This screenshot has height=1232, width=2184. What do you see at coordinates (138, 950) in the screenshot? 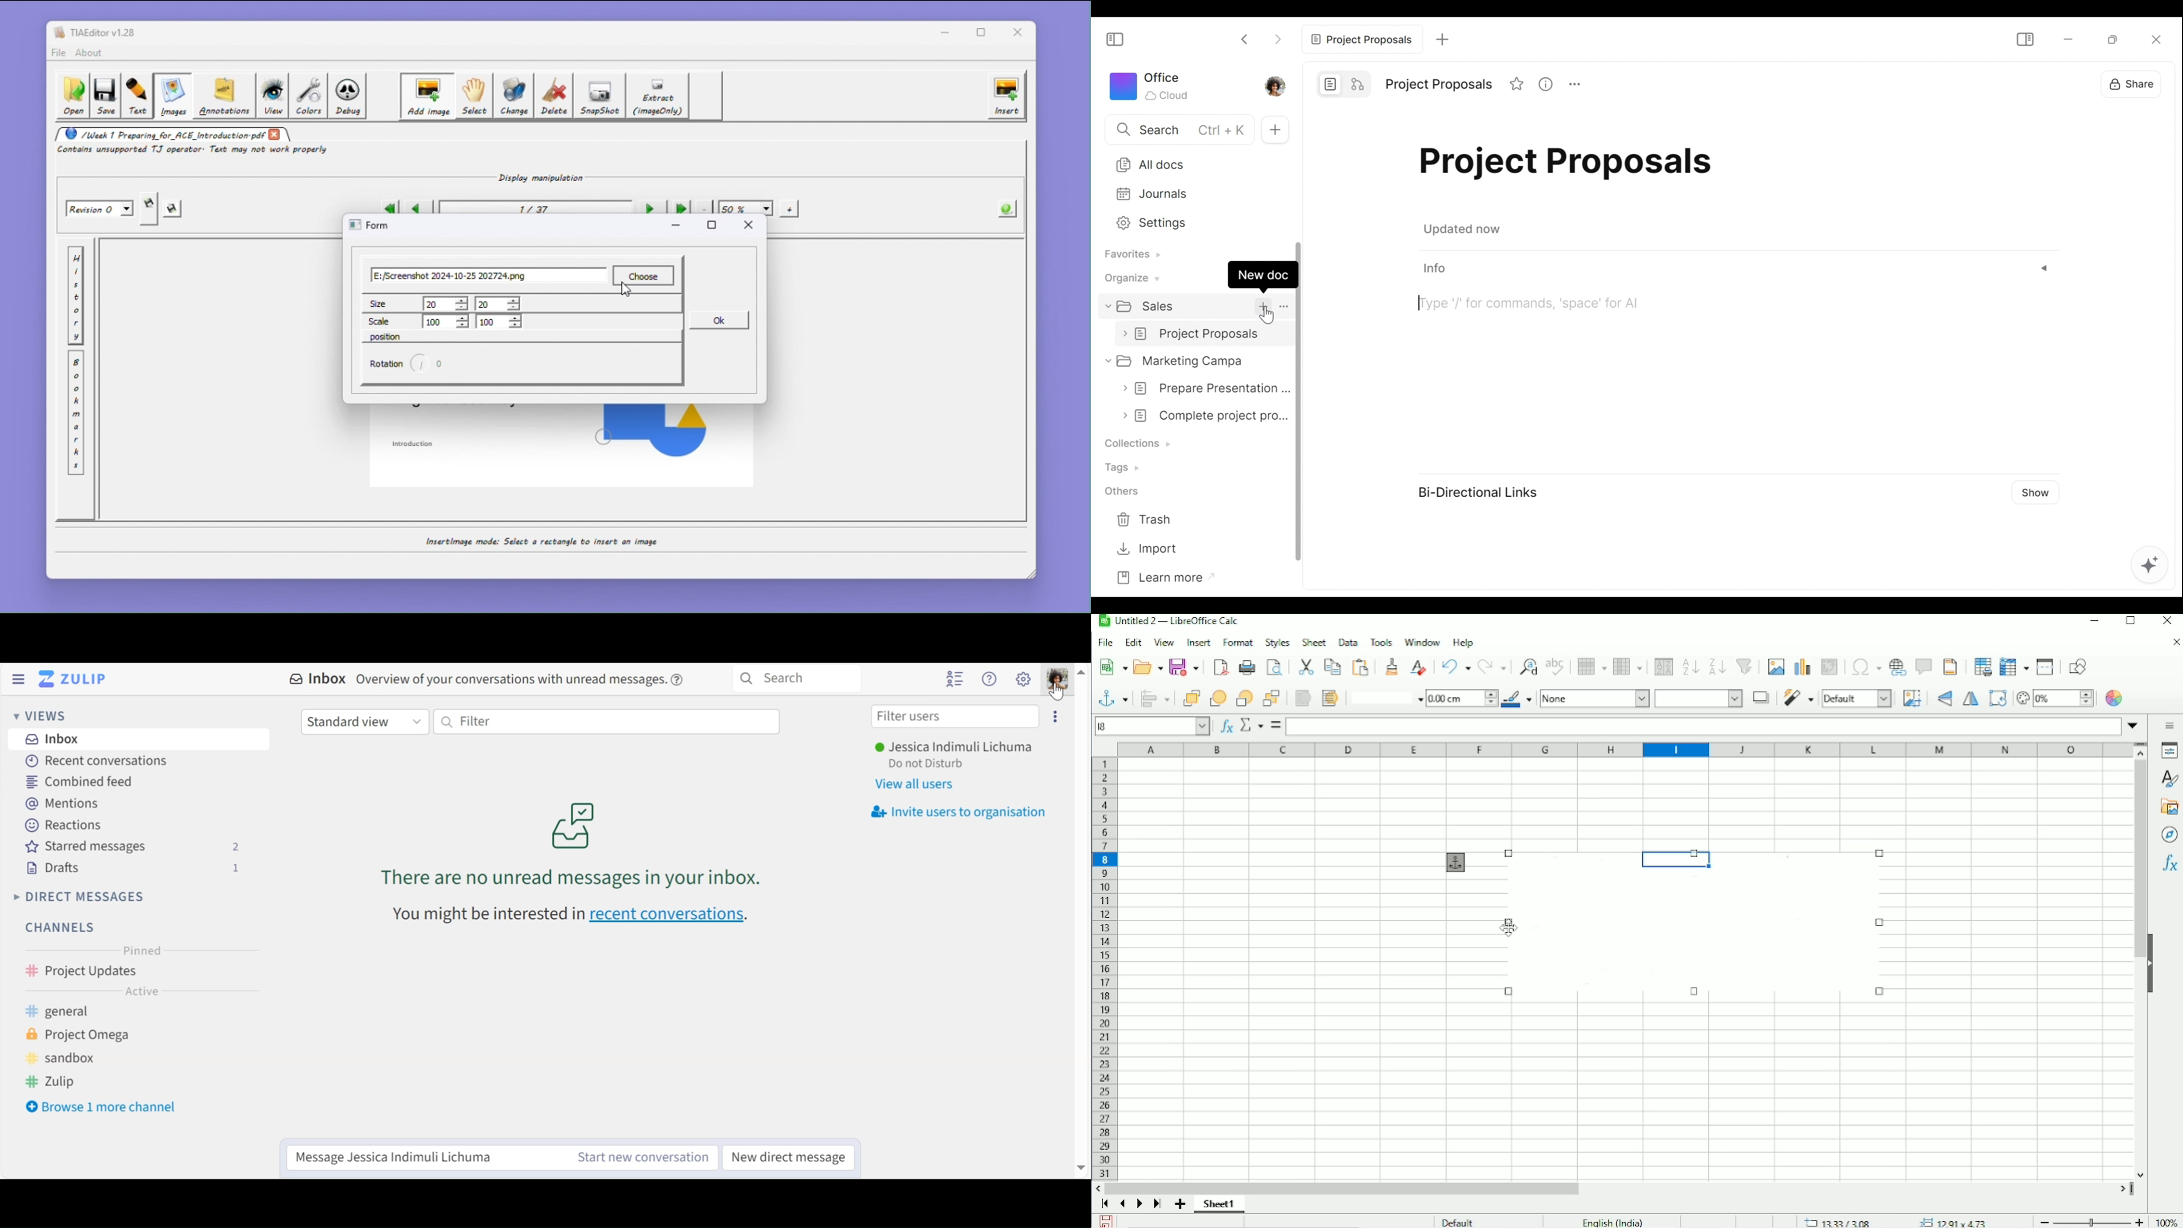
I see `Pinned` at bounding box center [138, 950].